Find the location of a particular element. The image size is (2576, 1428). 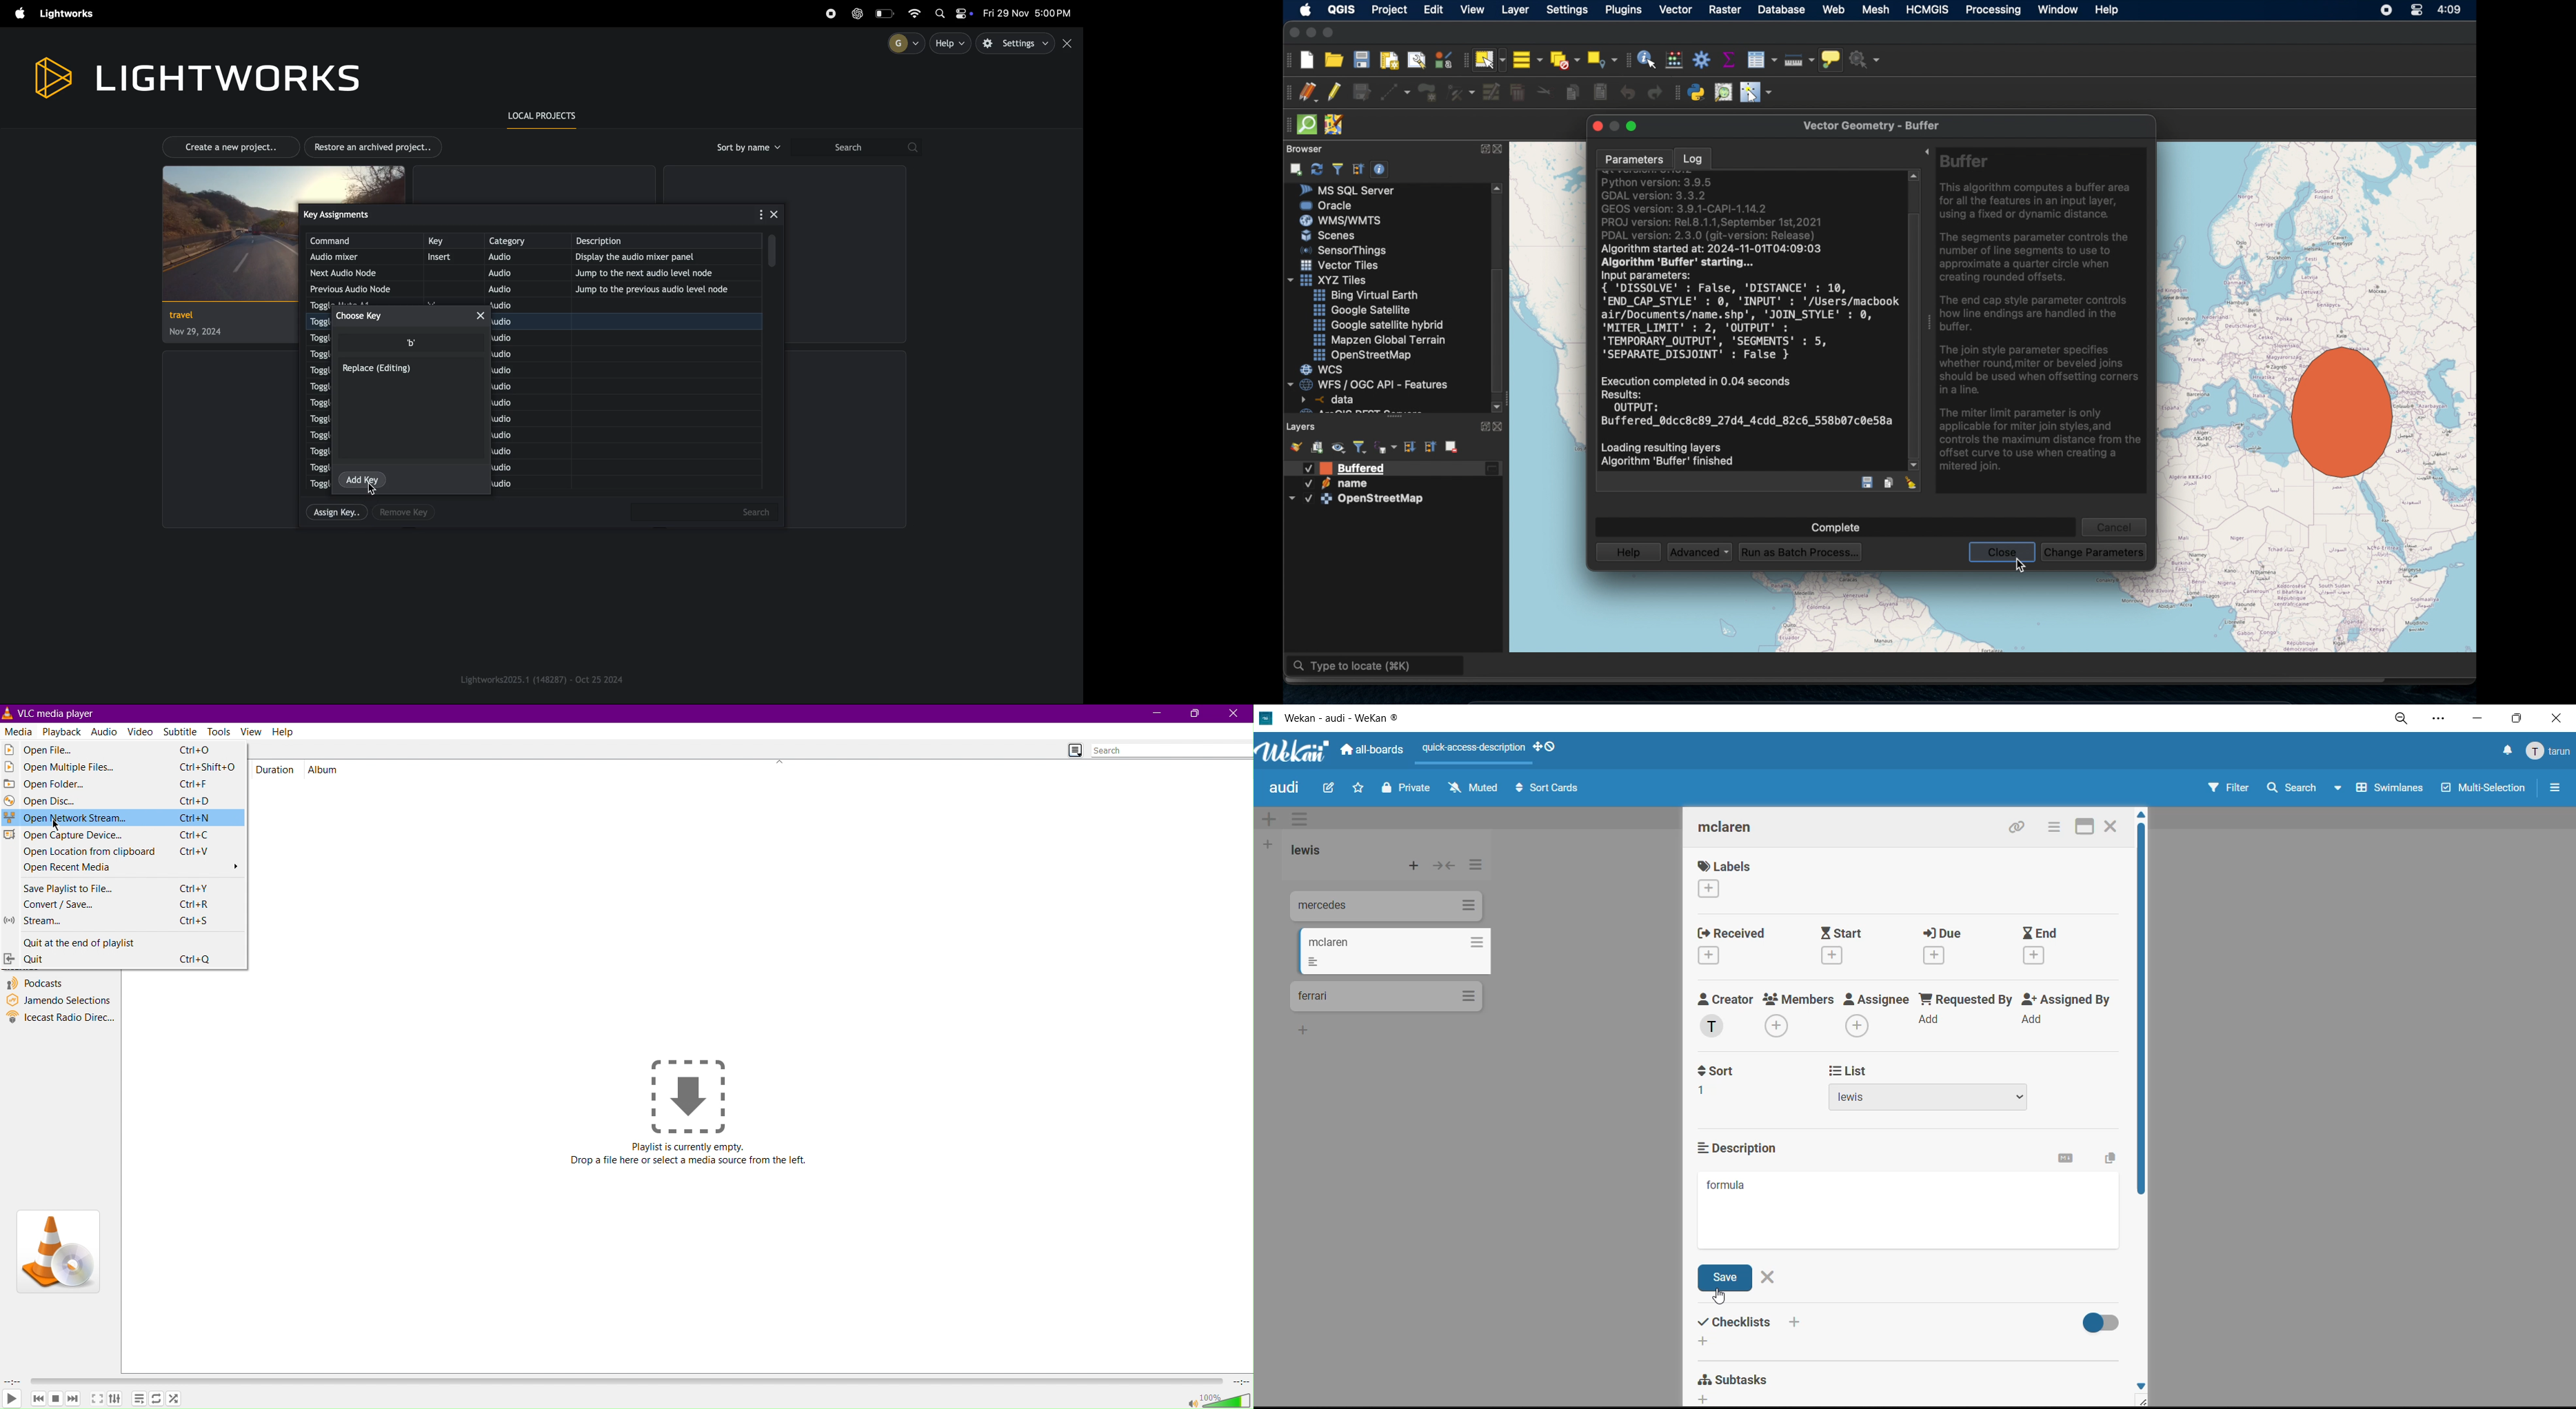

parameters is located at coordinates (1631, 158).